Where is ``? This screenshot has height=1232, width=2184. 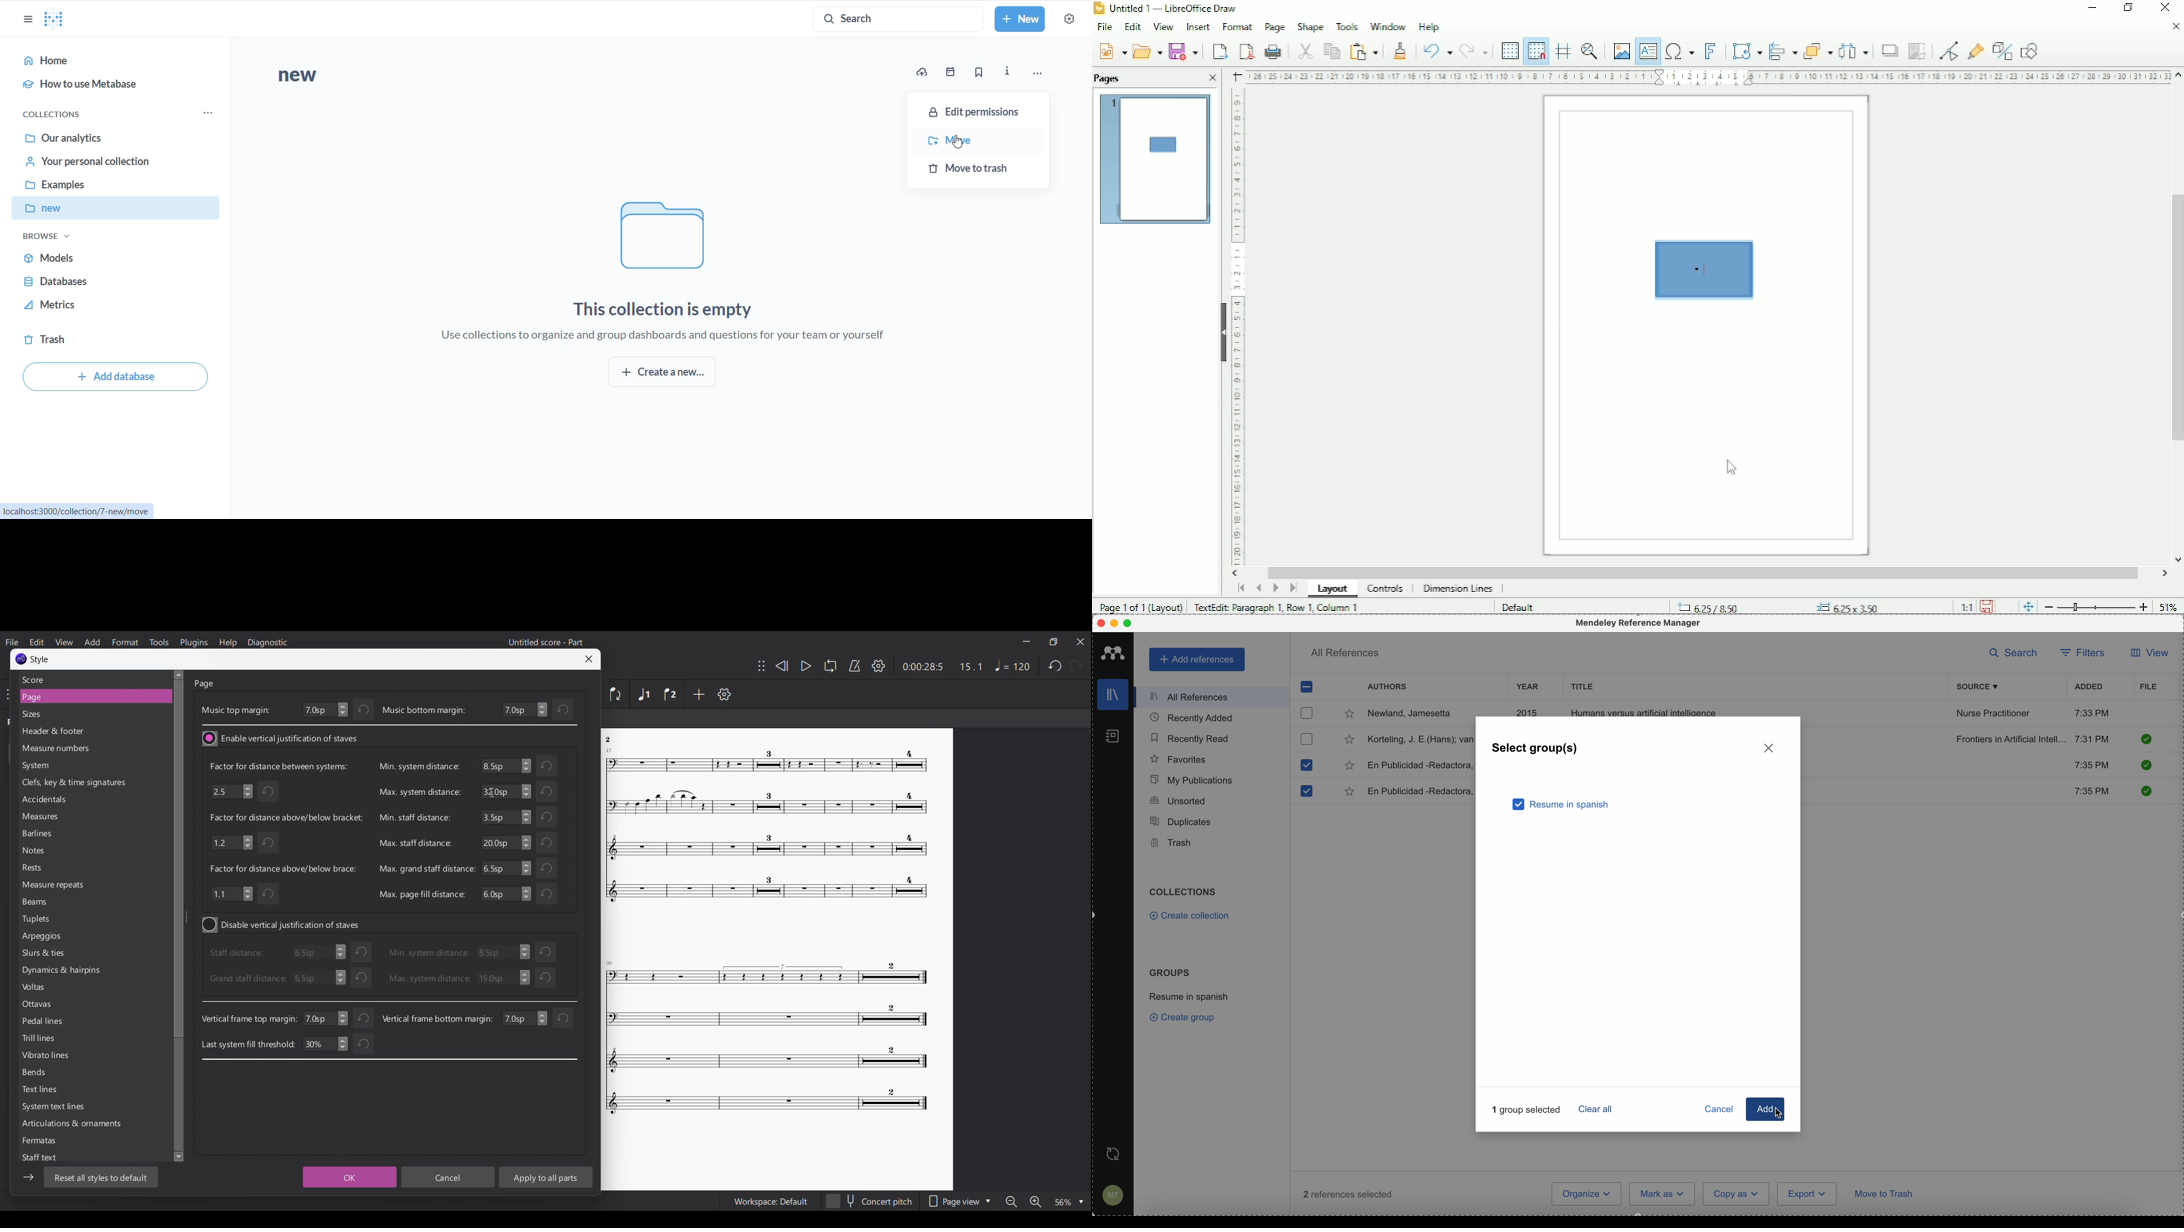  is located at coordinates (766, 1042).